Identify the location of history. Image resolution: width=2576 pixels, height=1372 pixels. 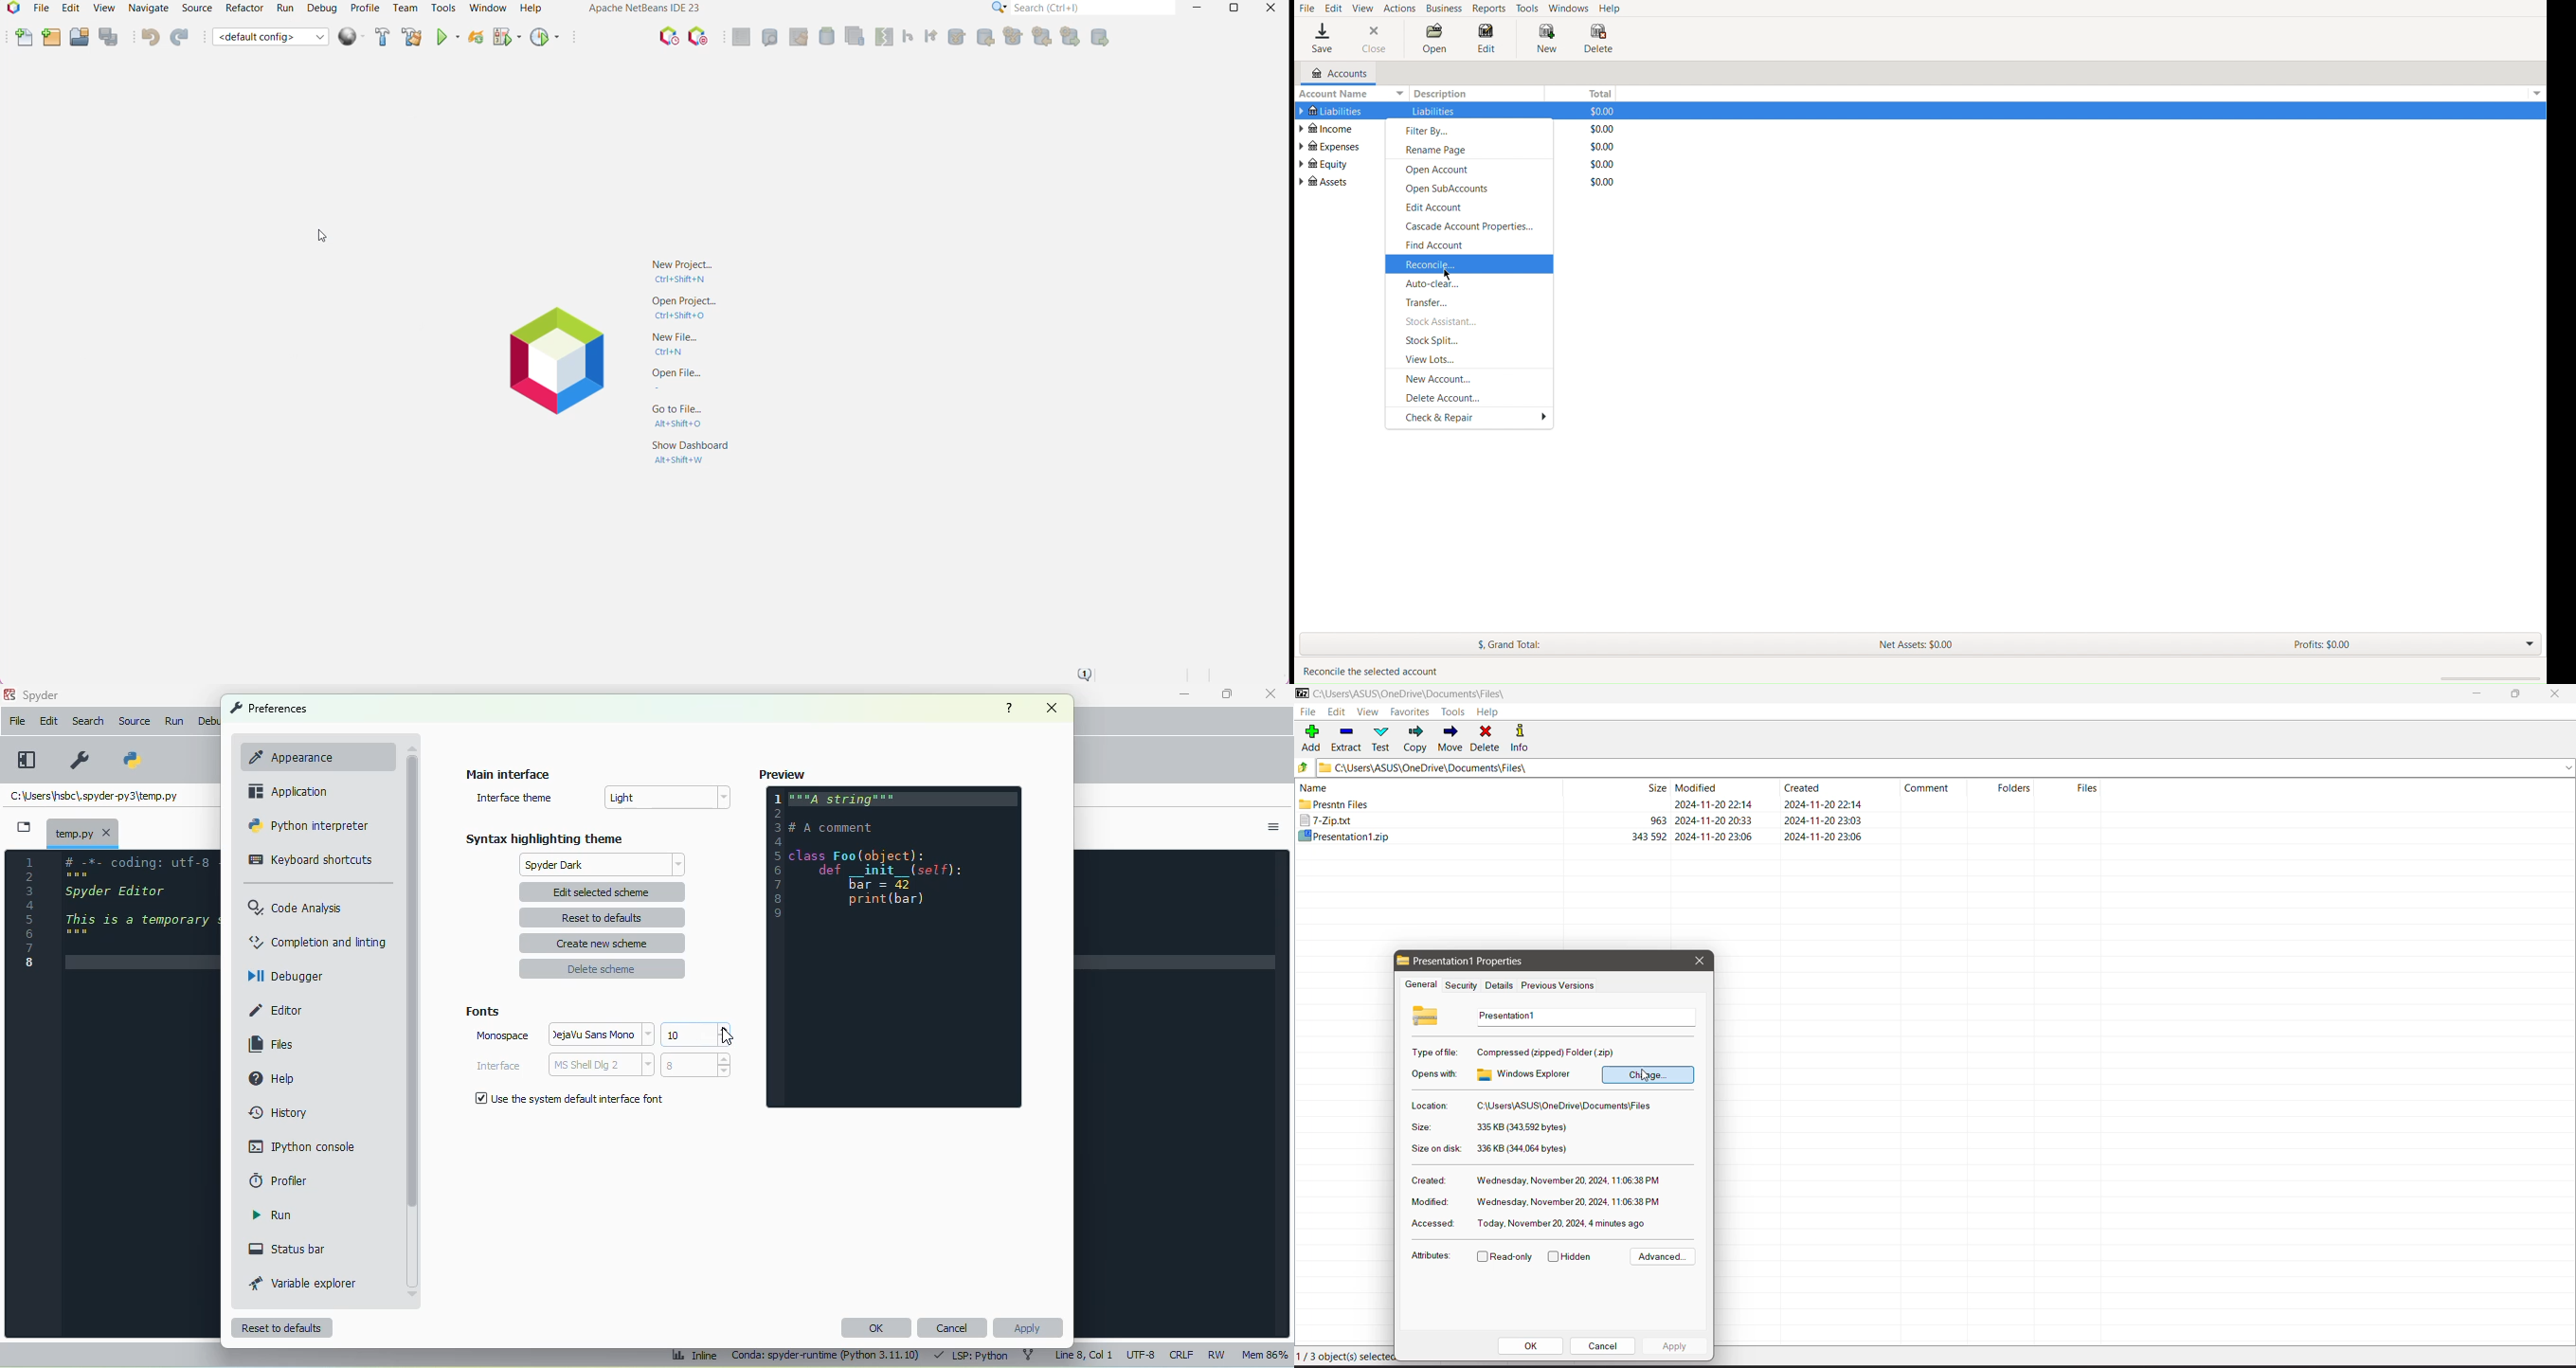
(280, 1113).